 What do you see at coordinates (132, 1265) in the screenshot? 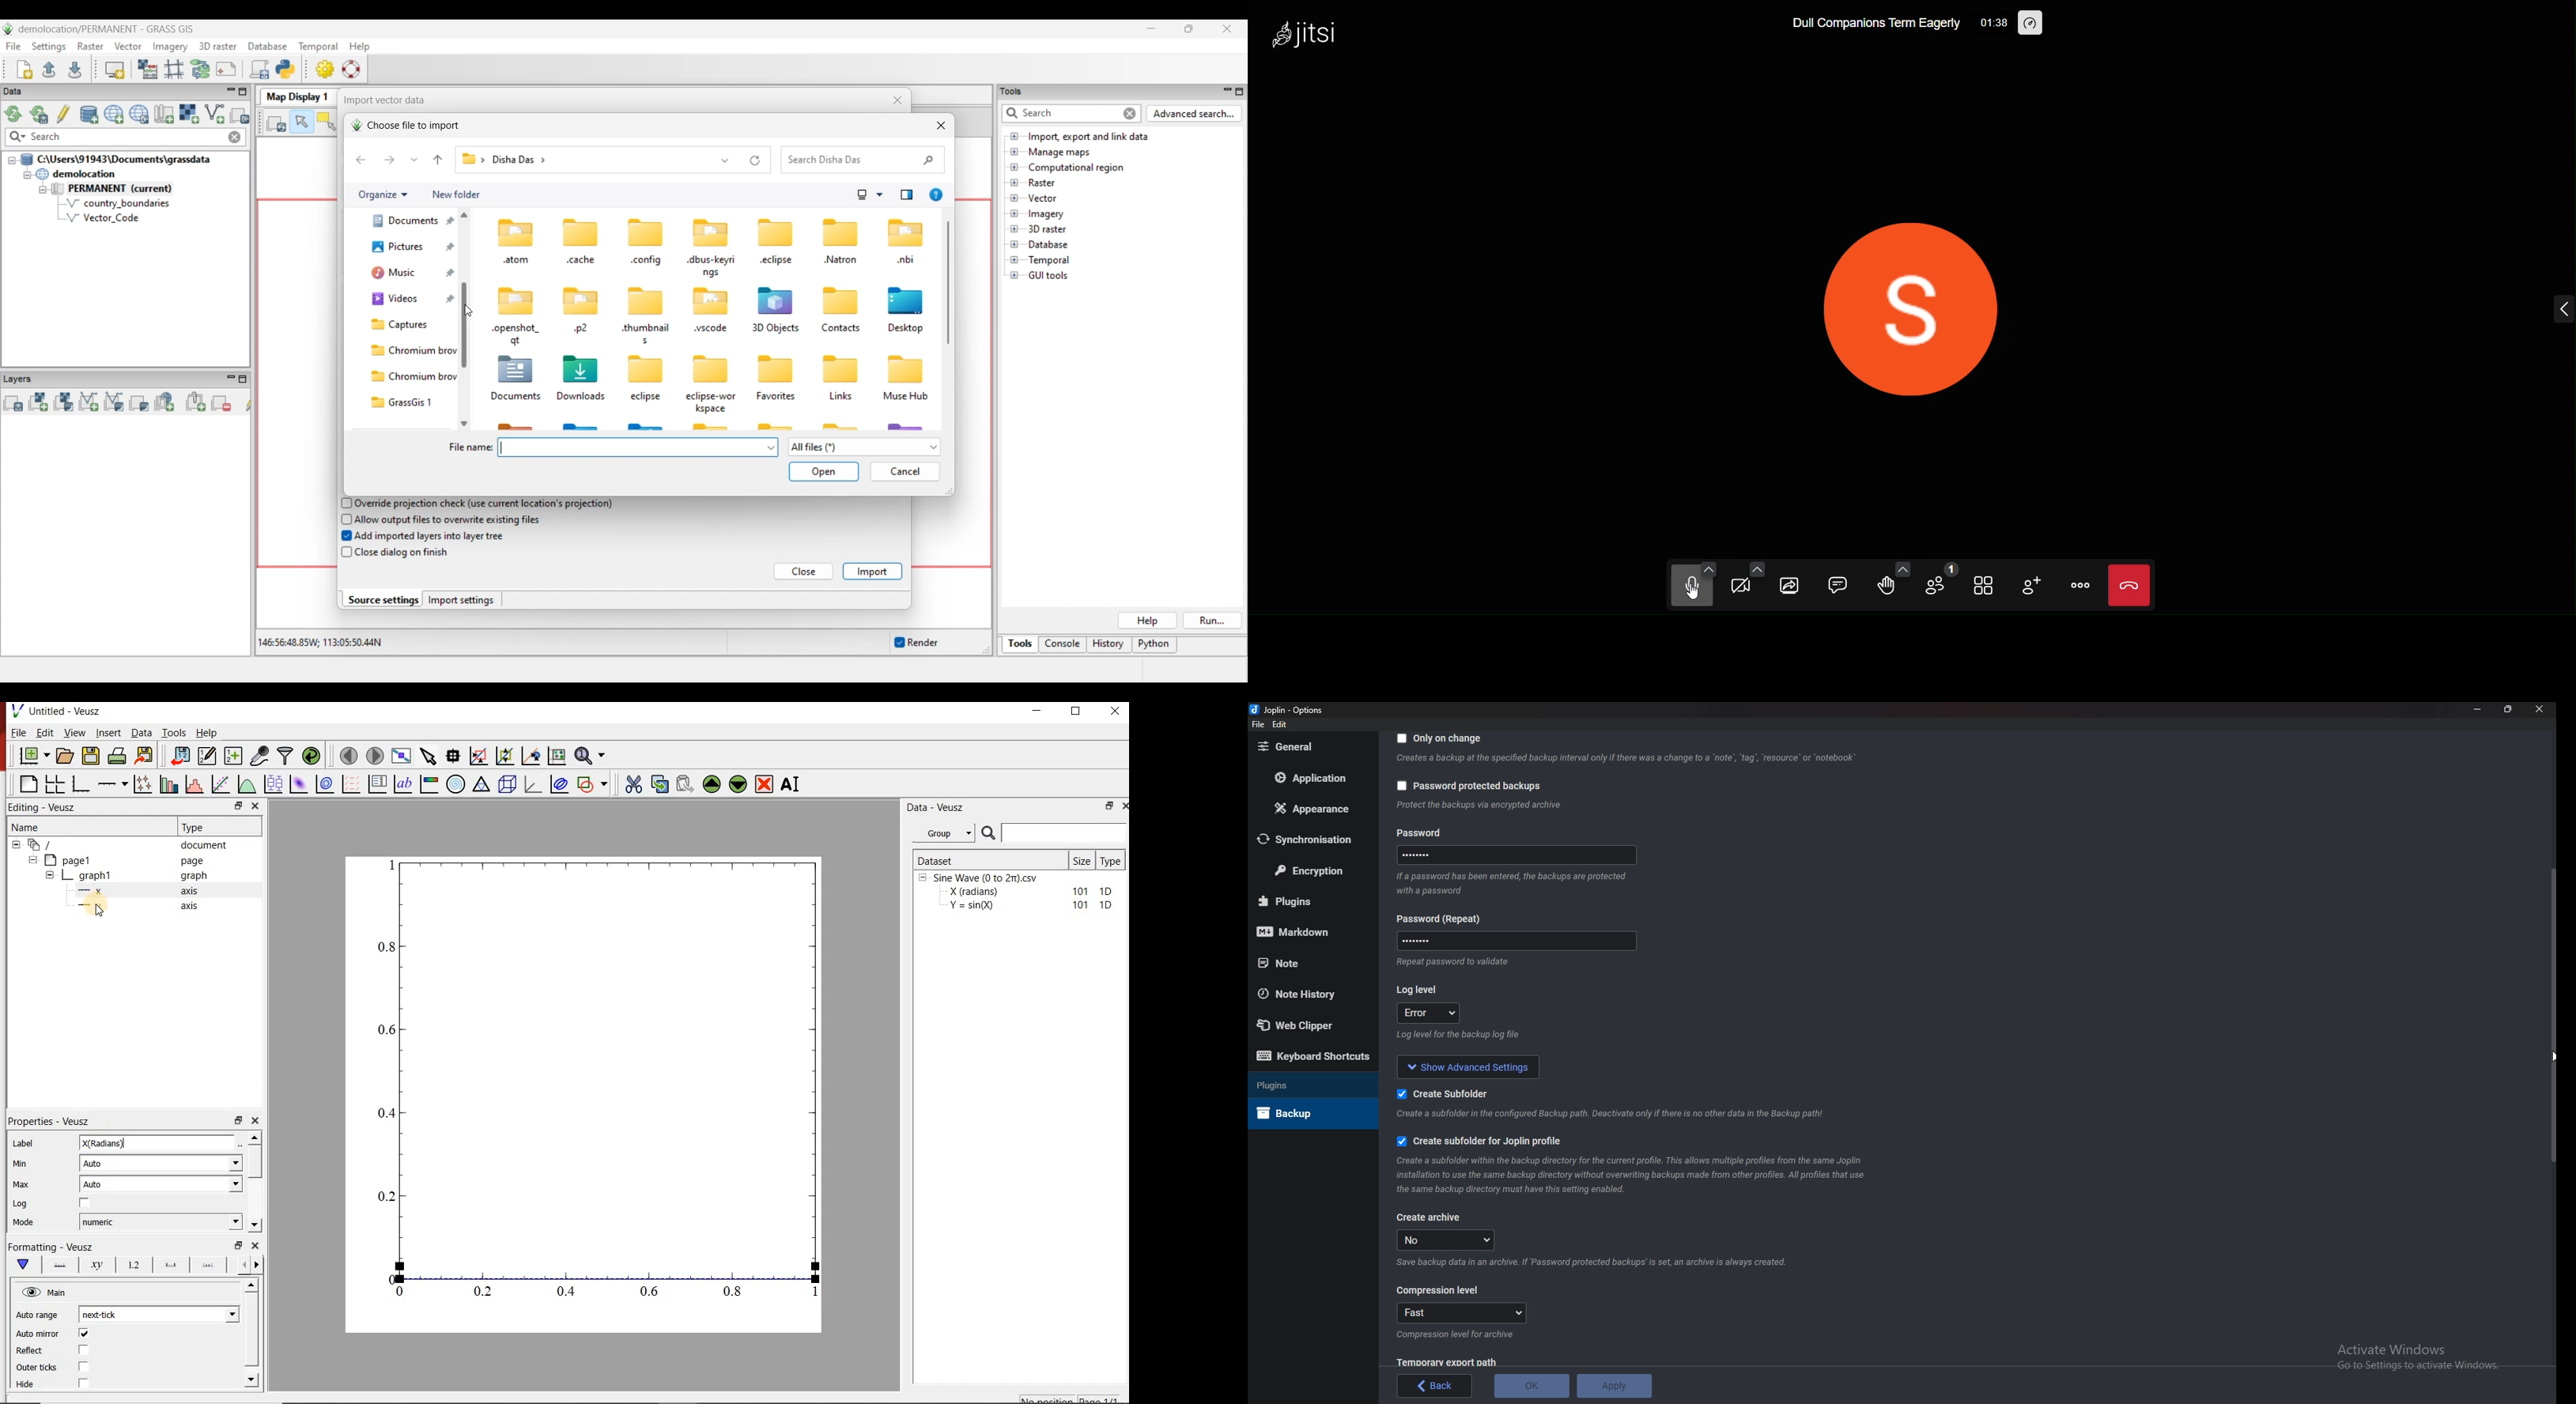
I see `1.2` at bounding box center [132, 1265].